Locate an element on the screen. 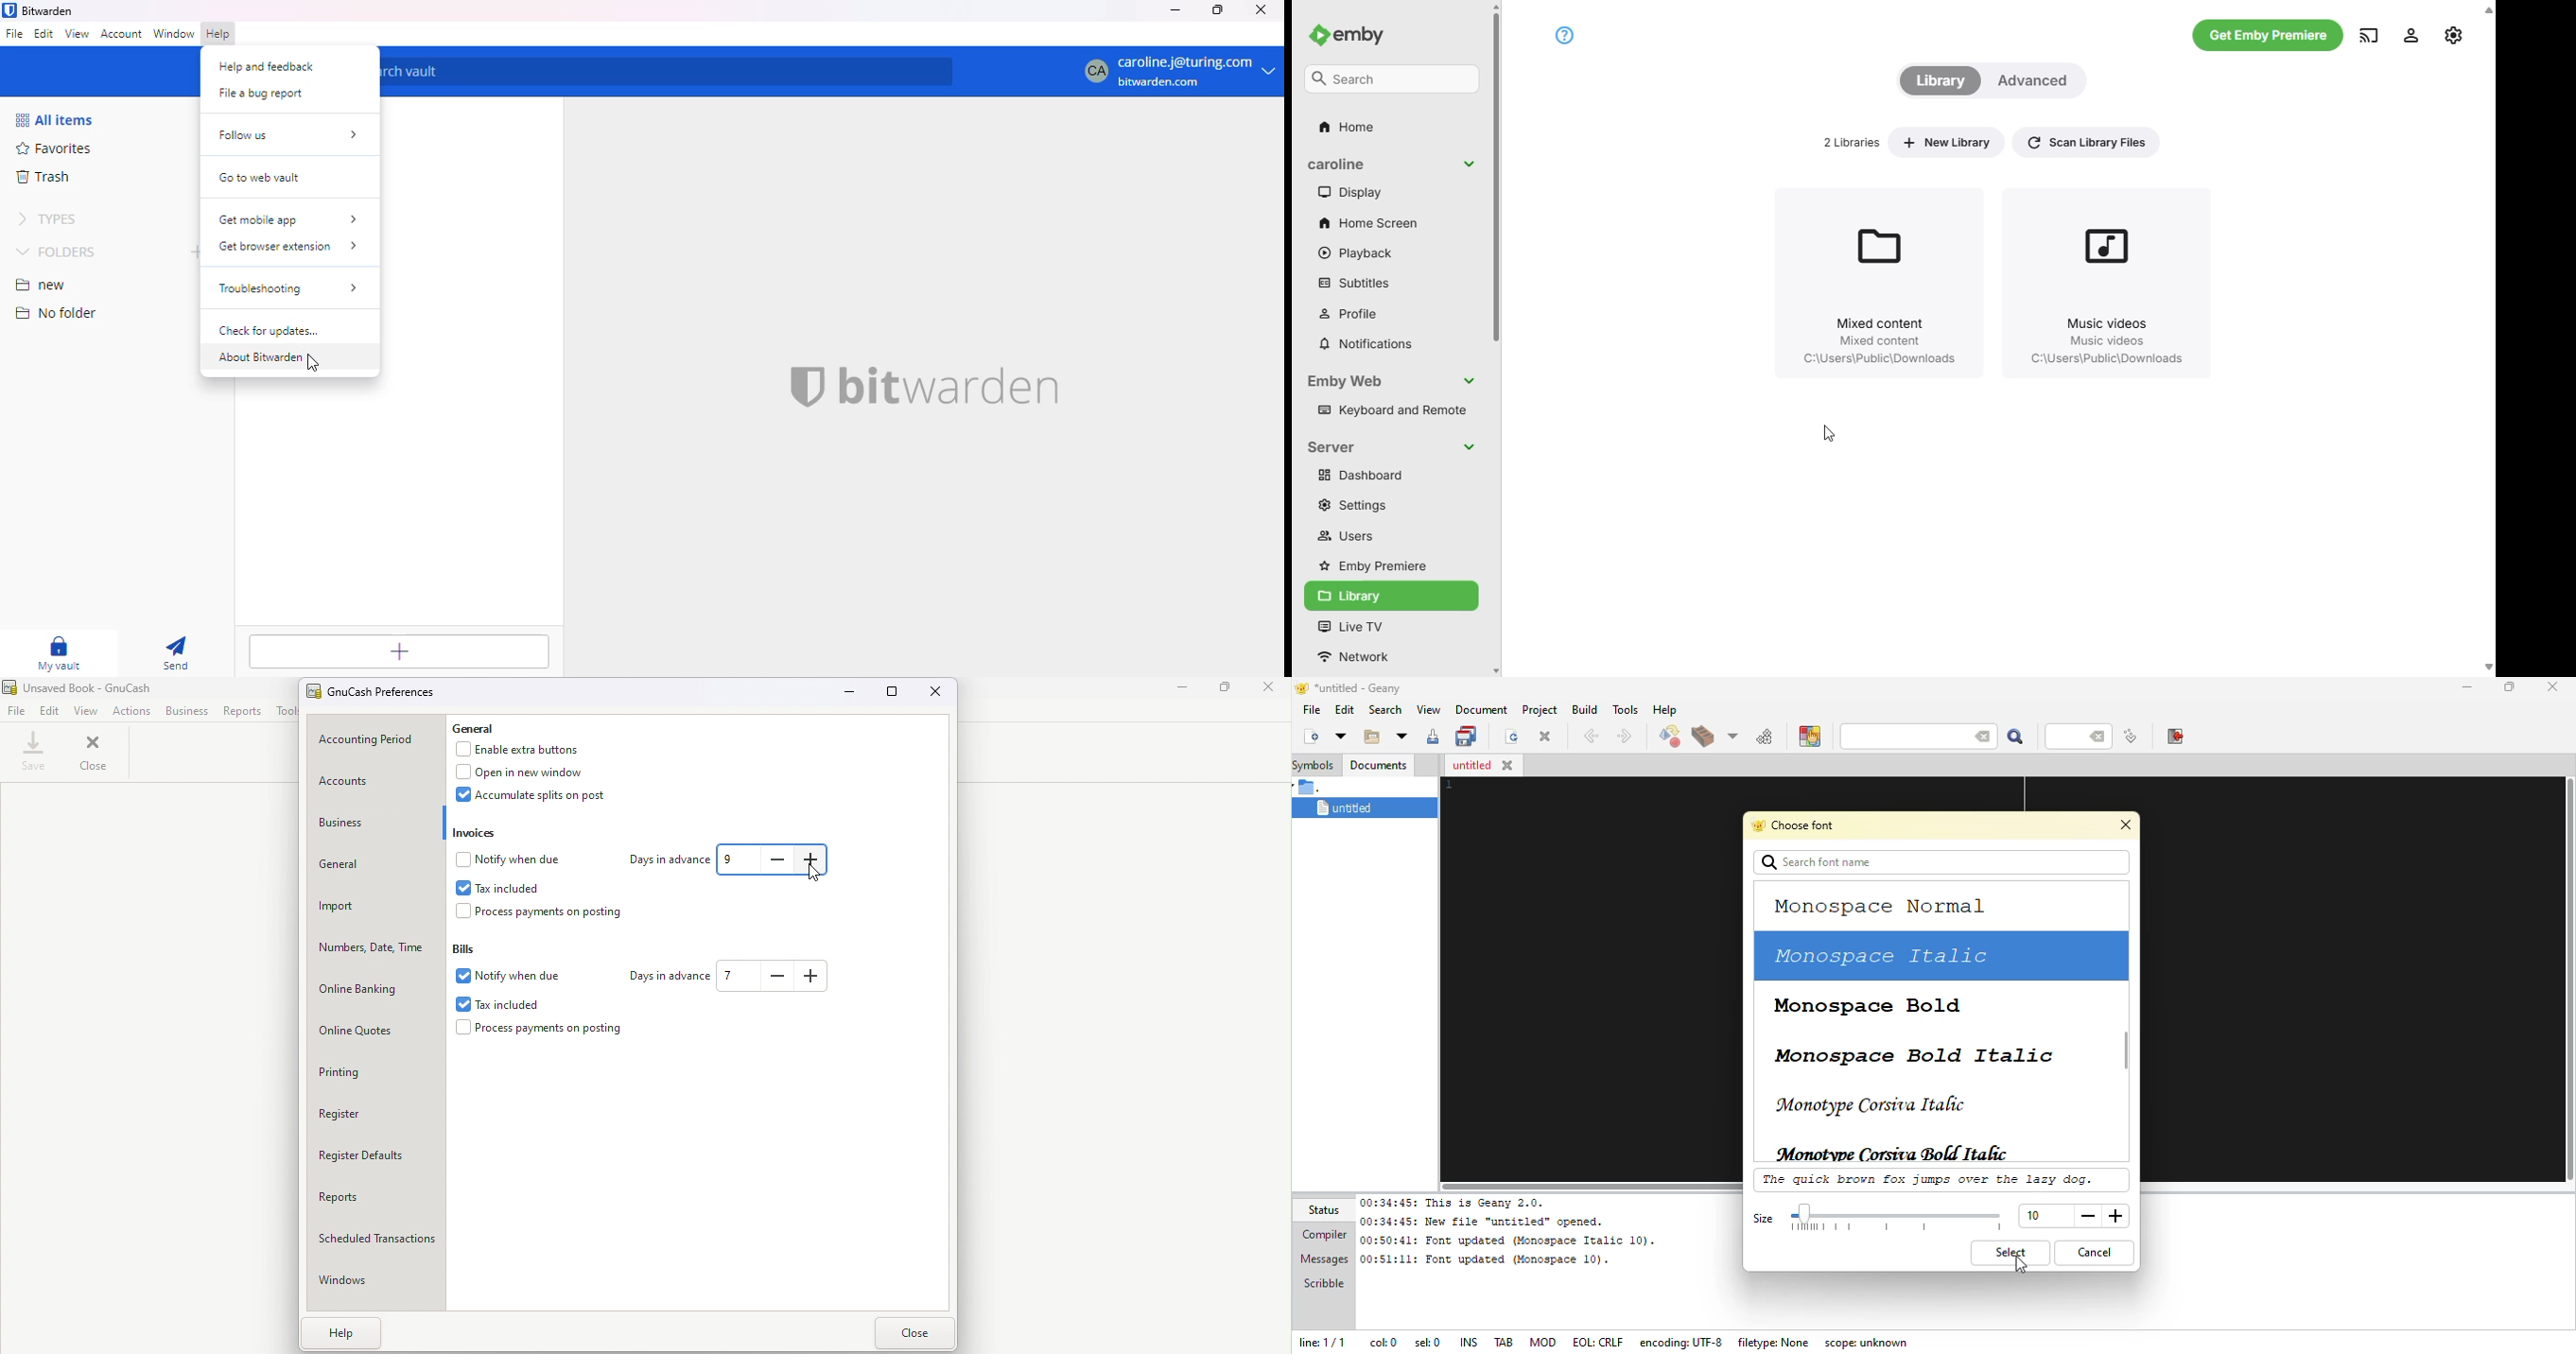 The height and width of the screenshot is (1372, 2576). next is located at coordinates (1623, 736).